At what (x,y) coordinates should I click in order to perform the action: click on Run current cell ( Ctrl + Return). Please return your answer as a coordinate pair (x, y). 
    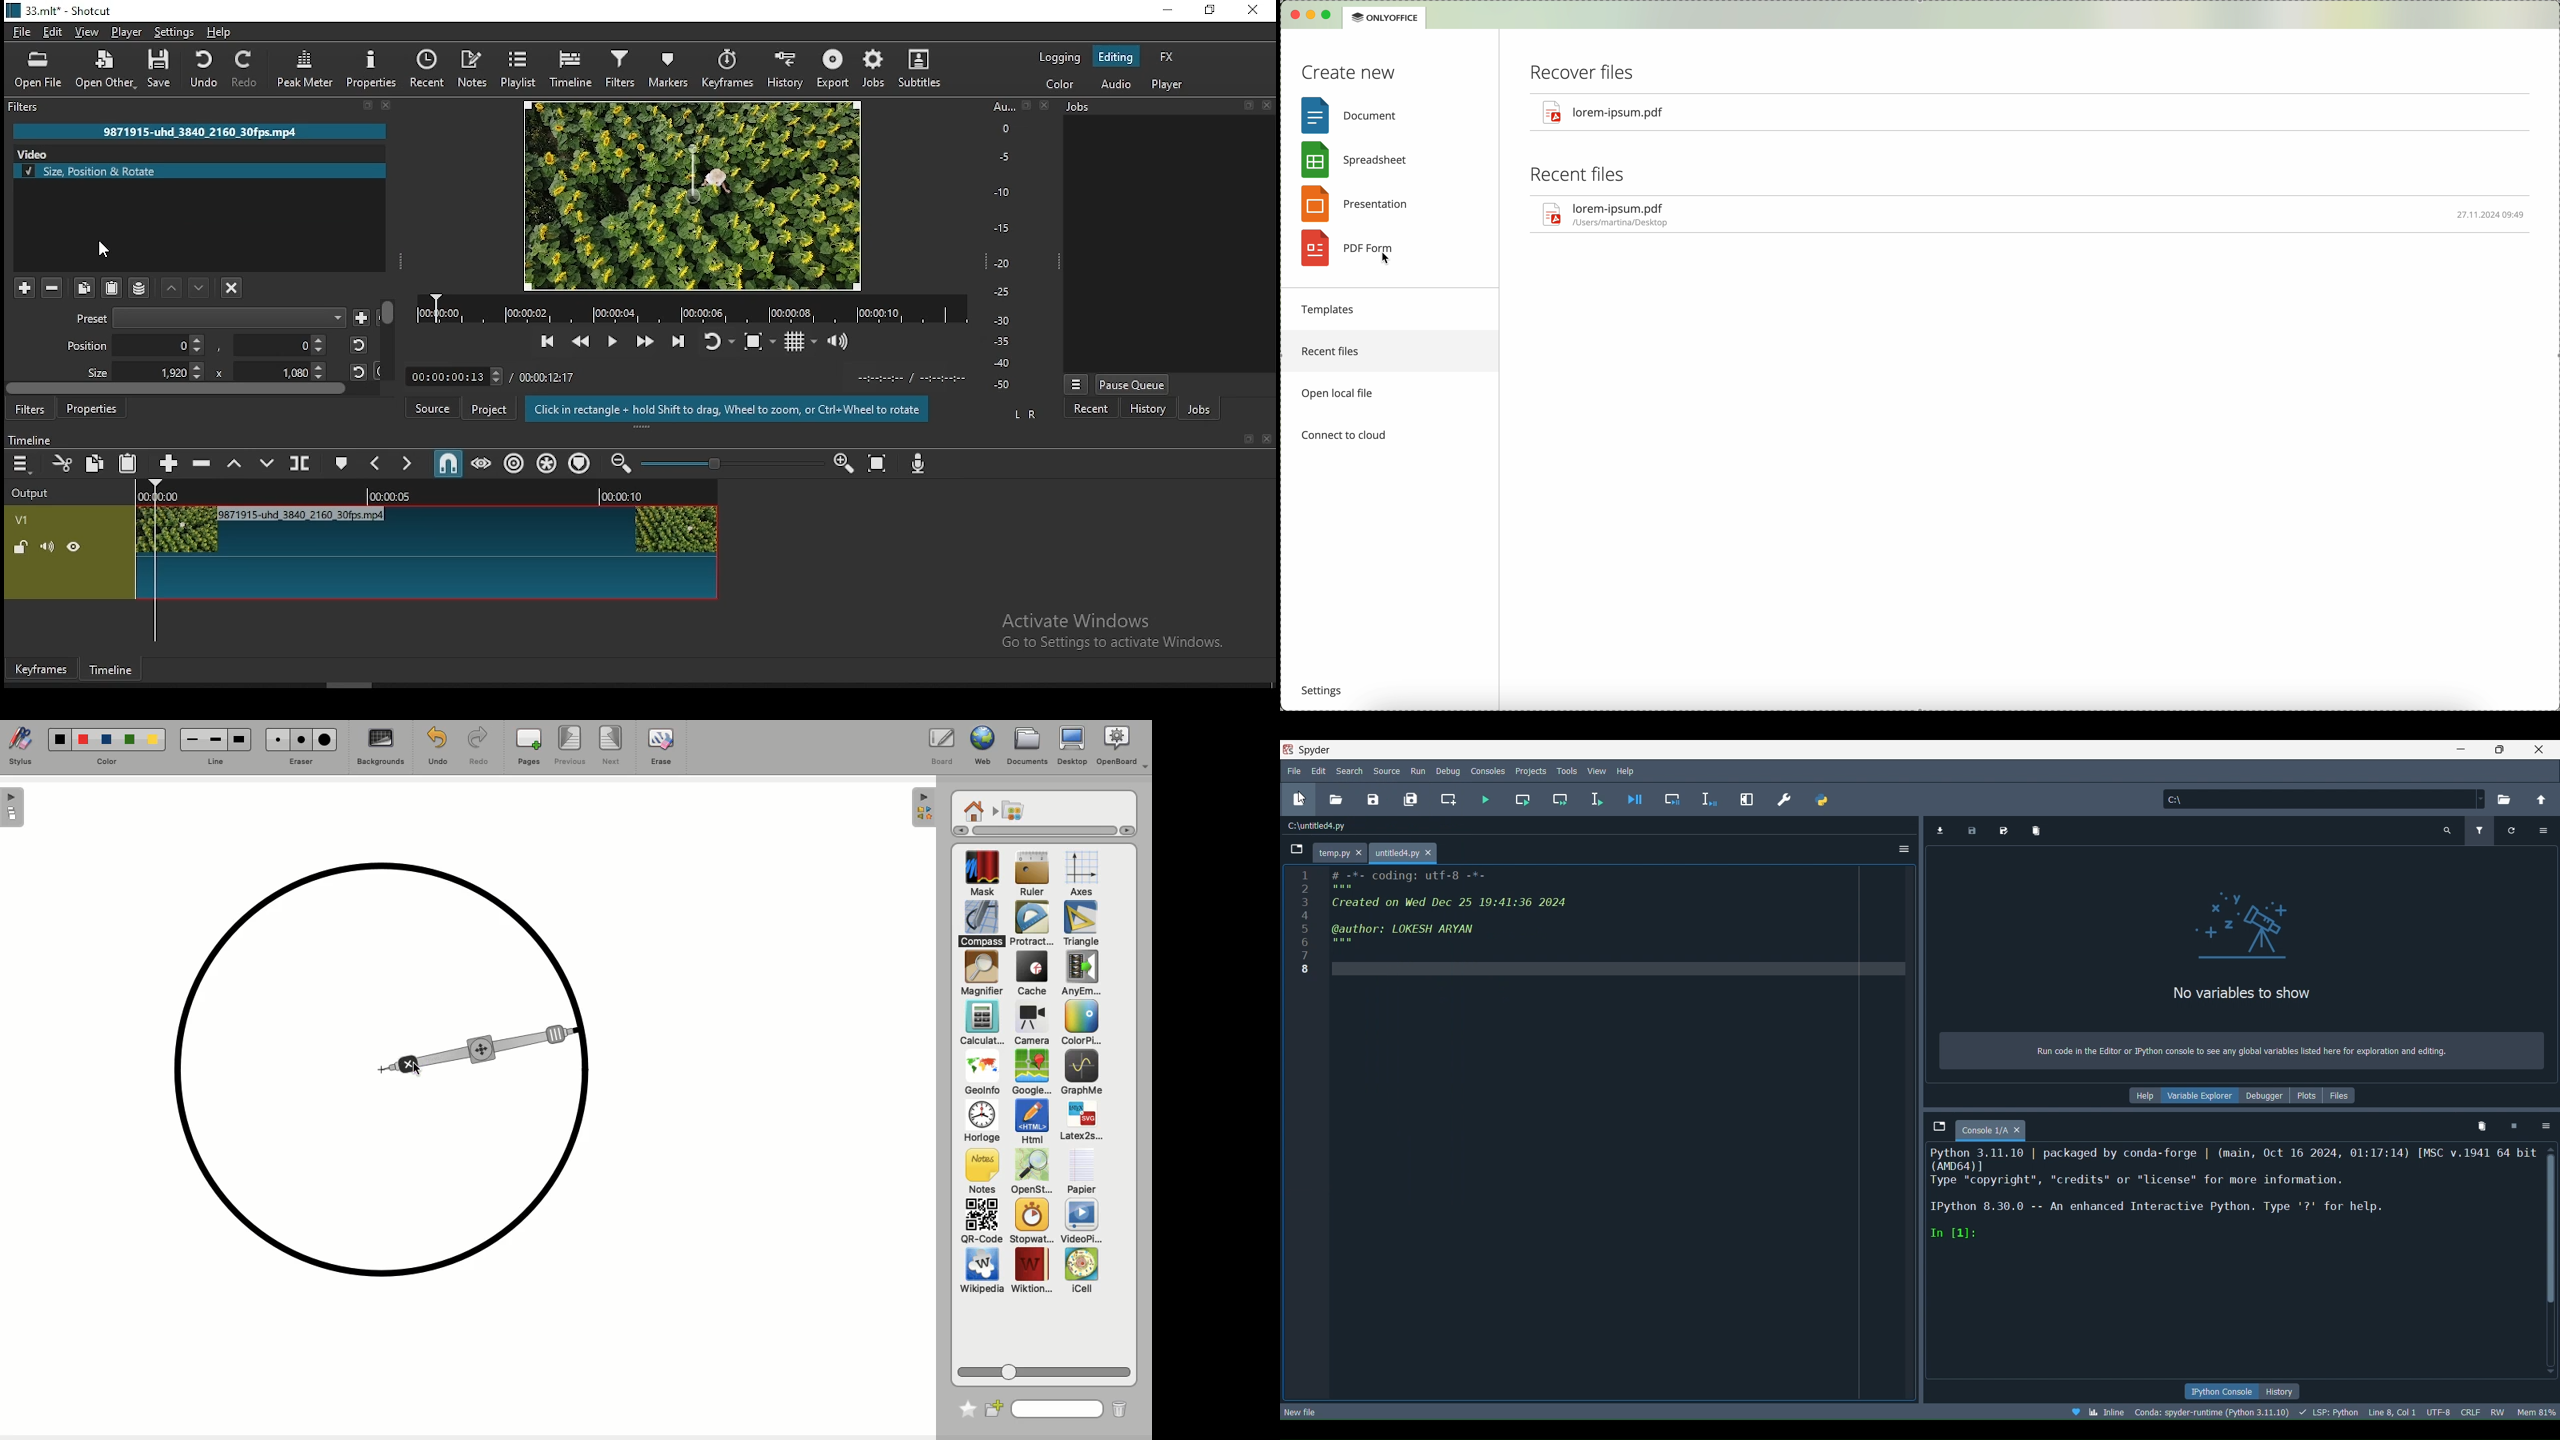
    Looking at the image, I should click on (1517, 799).